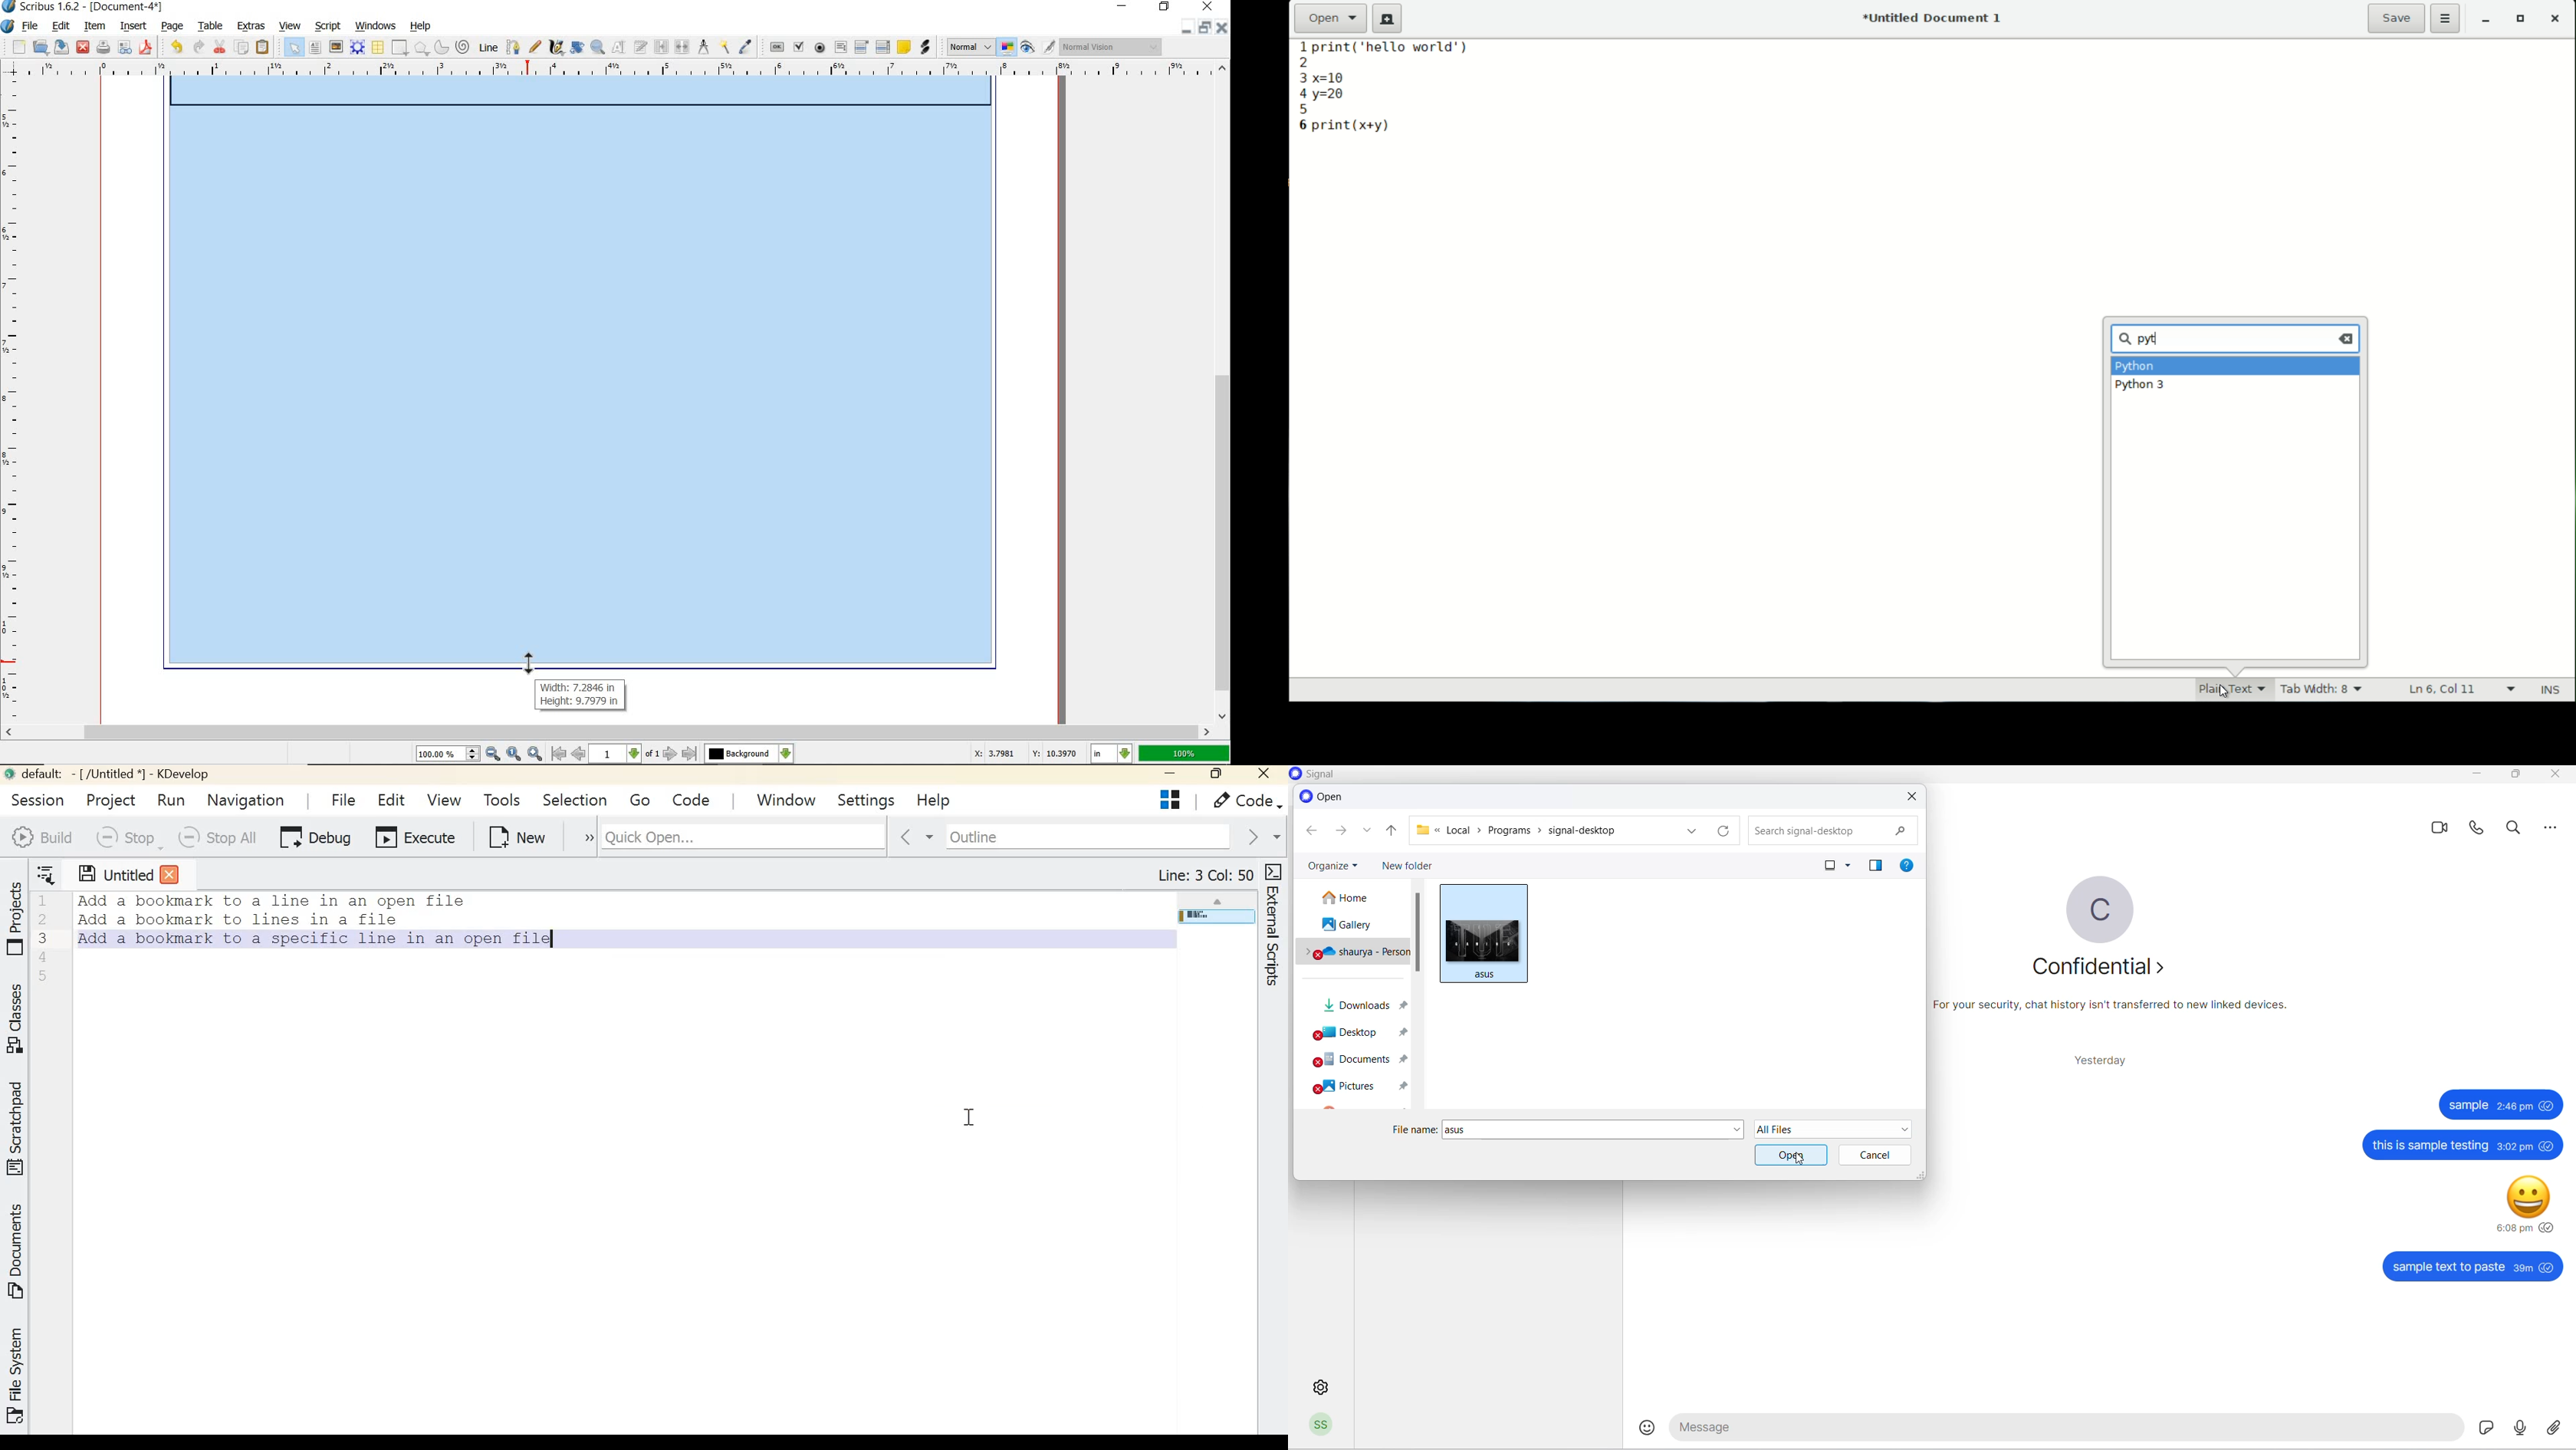 The height and width of the screenshot is (1456, 2576). I want to click on image frame, so click(336, 48).